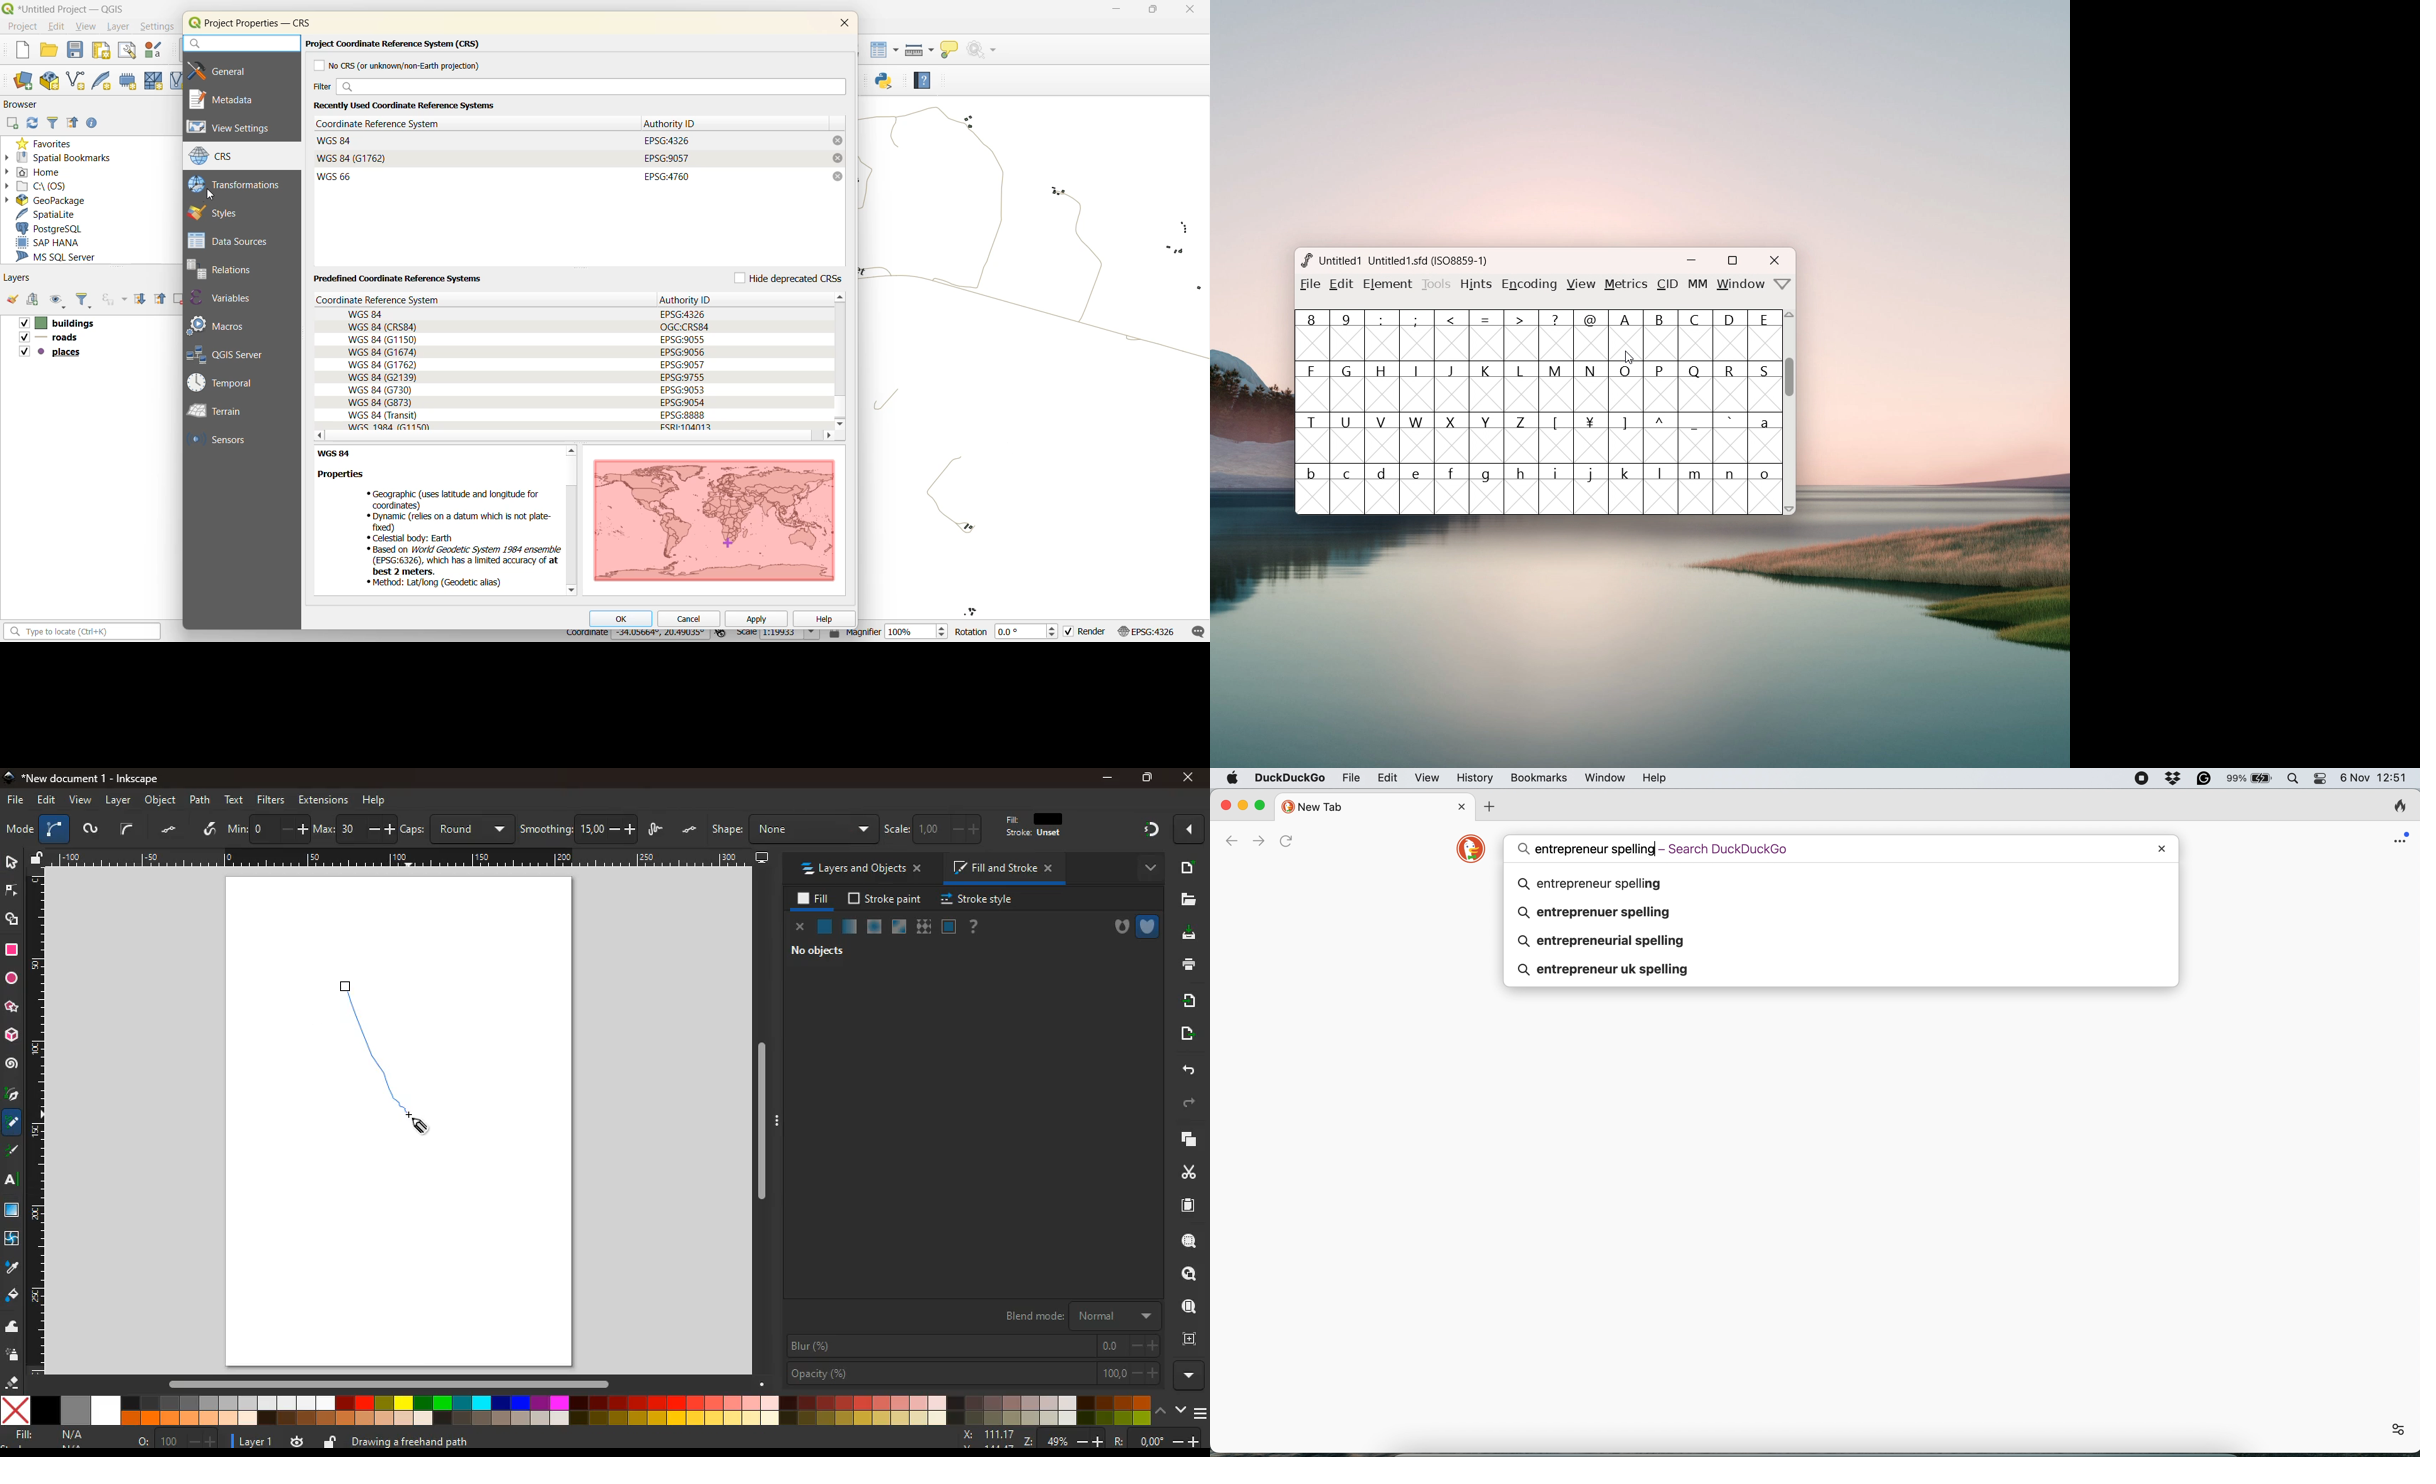 Image resolution: width=2436 pixels, height=1484 pixels. Describe the element at coordinates (337, 176) in the screenshot. I see `WGS 66` at that location.